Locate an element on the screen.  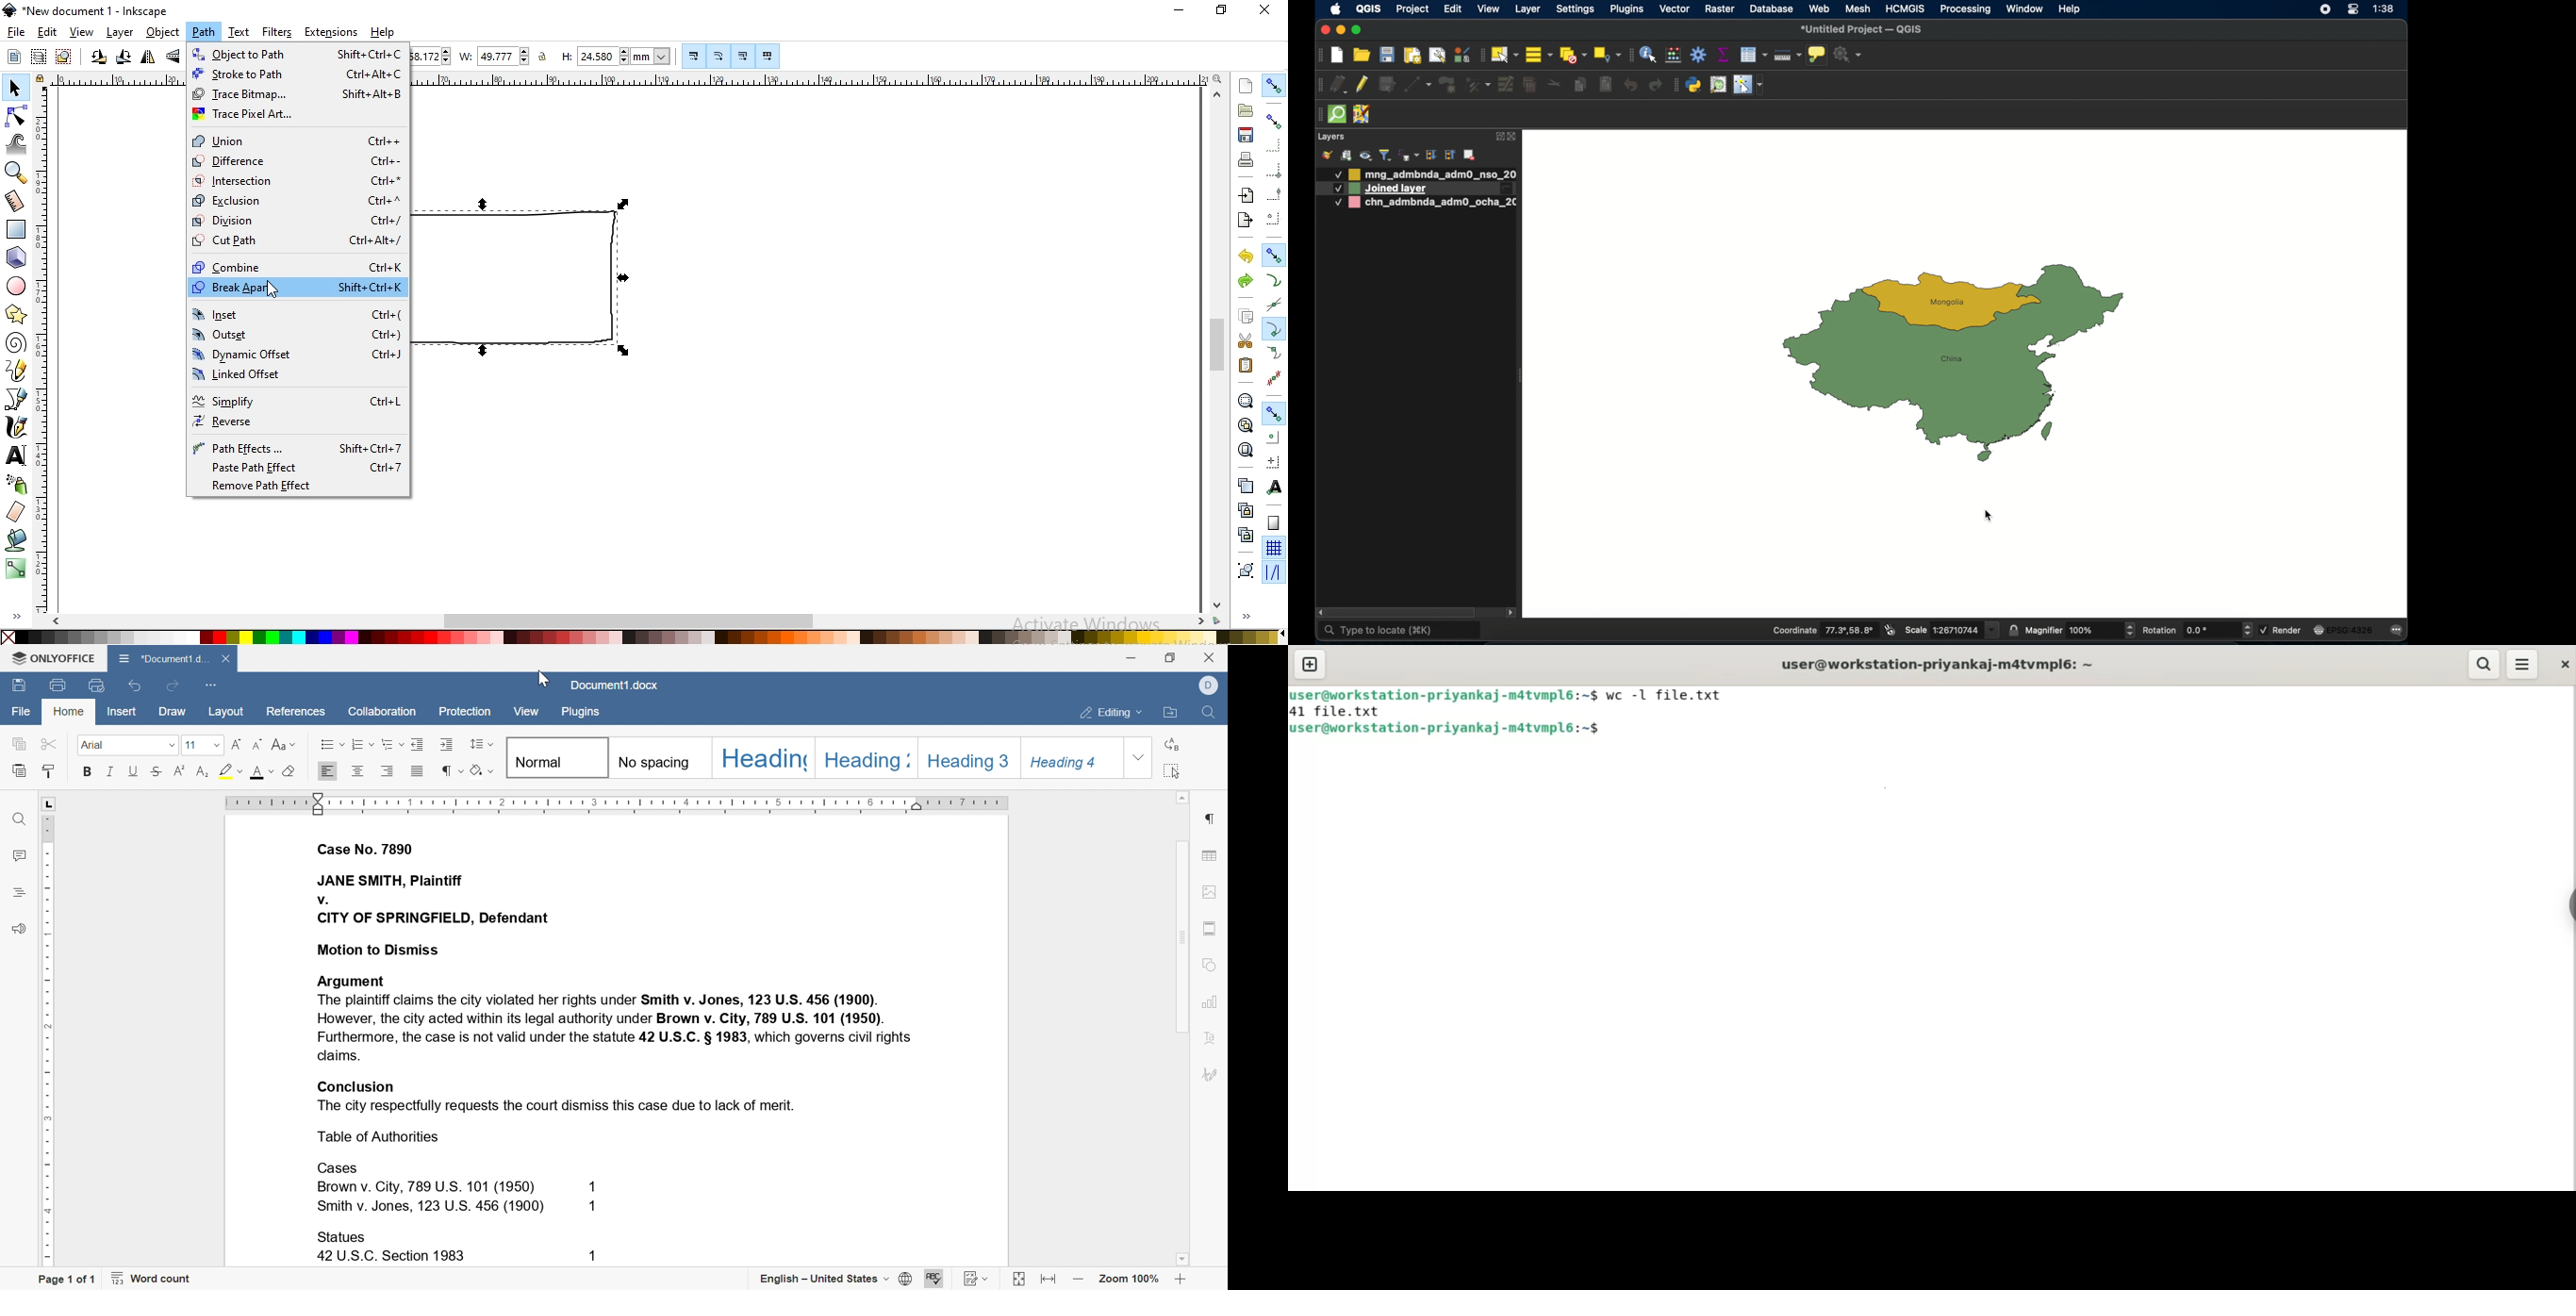
layout is located at coordinates (226, 712).